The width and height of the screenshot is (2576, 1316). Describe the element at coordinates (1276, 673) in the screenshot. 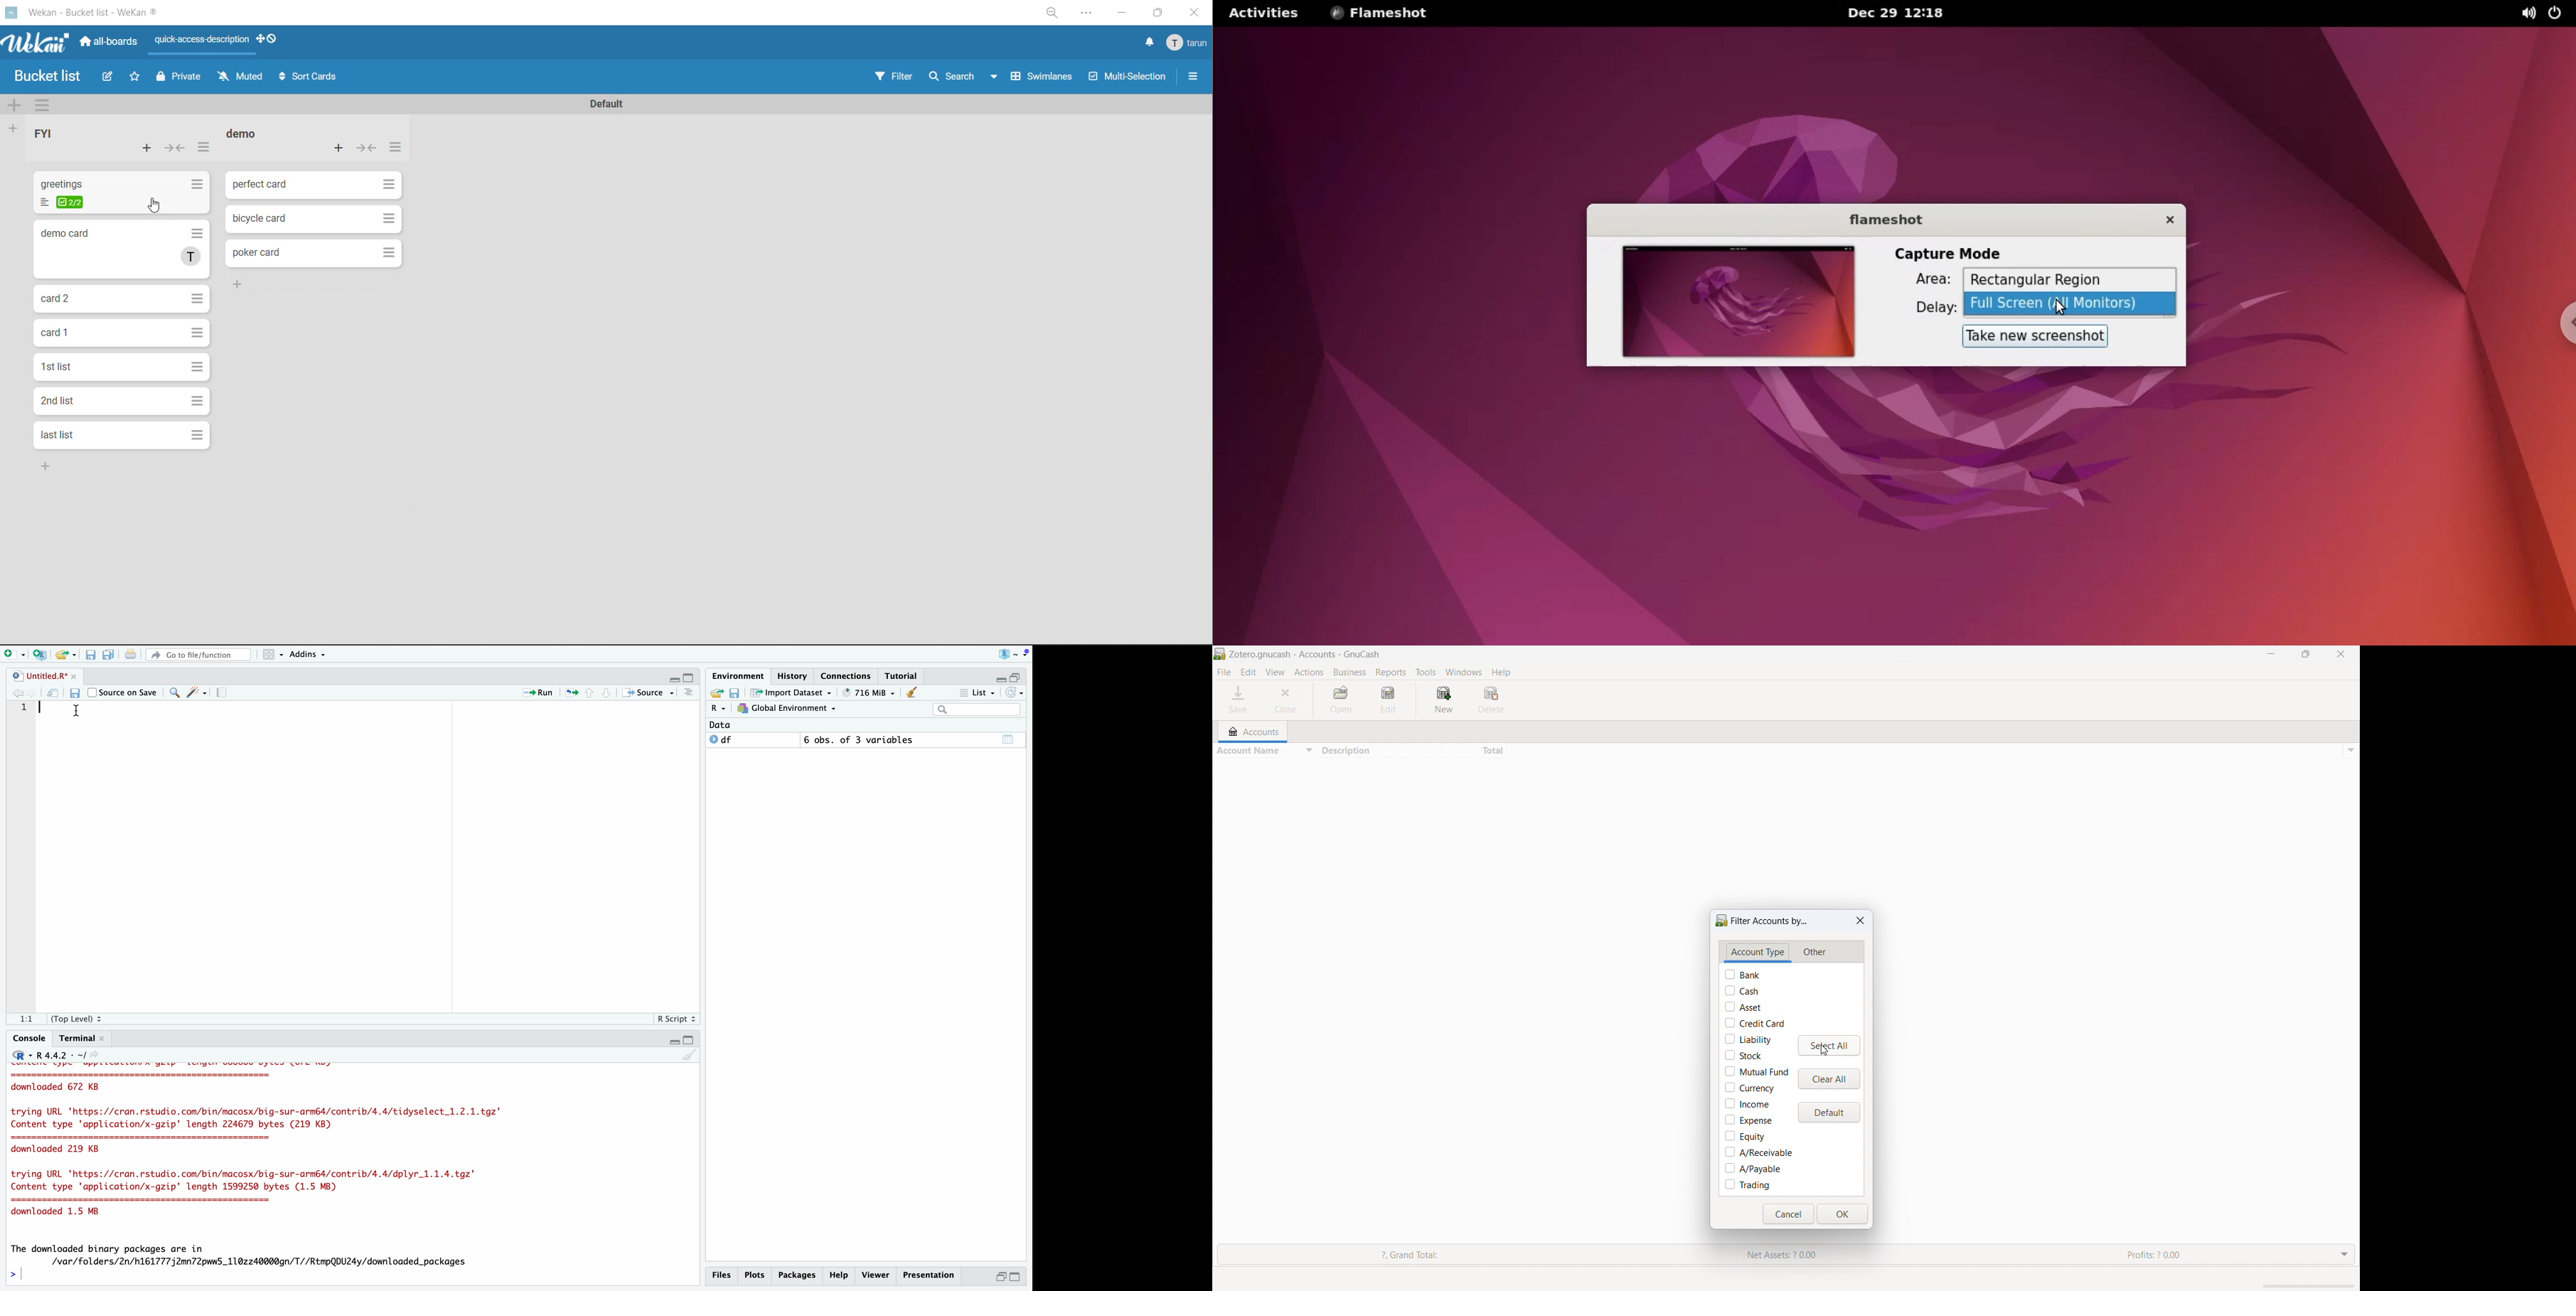

I see `view` at that location.